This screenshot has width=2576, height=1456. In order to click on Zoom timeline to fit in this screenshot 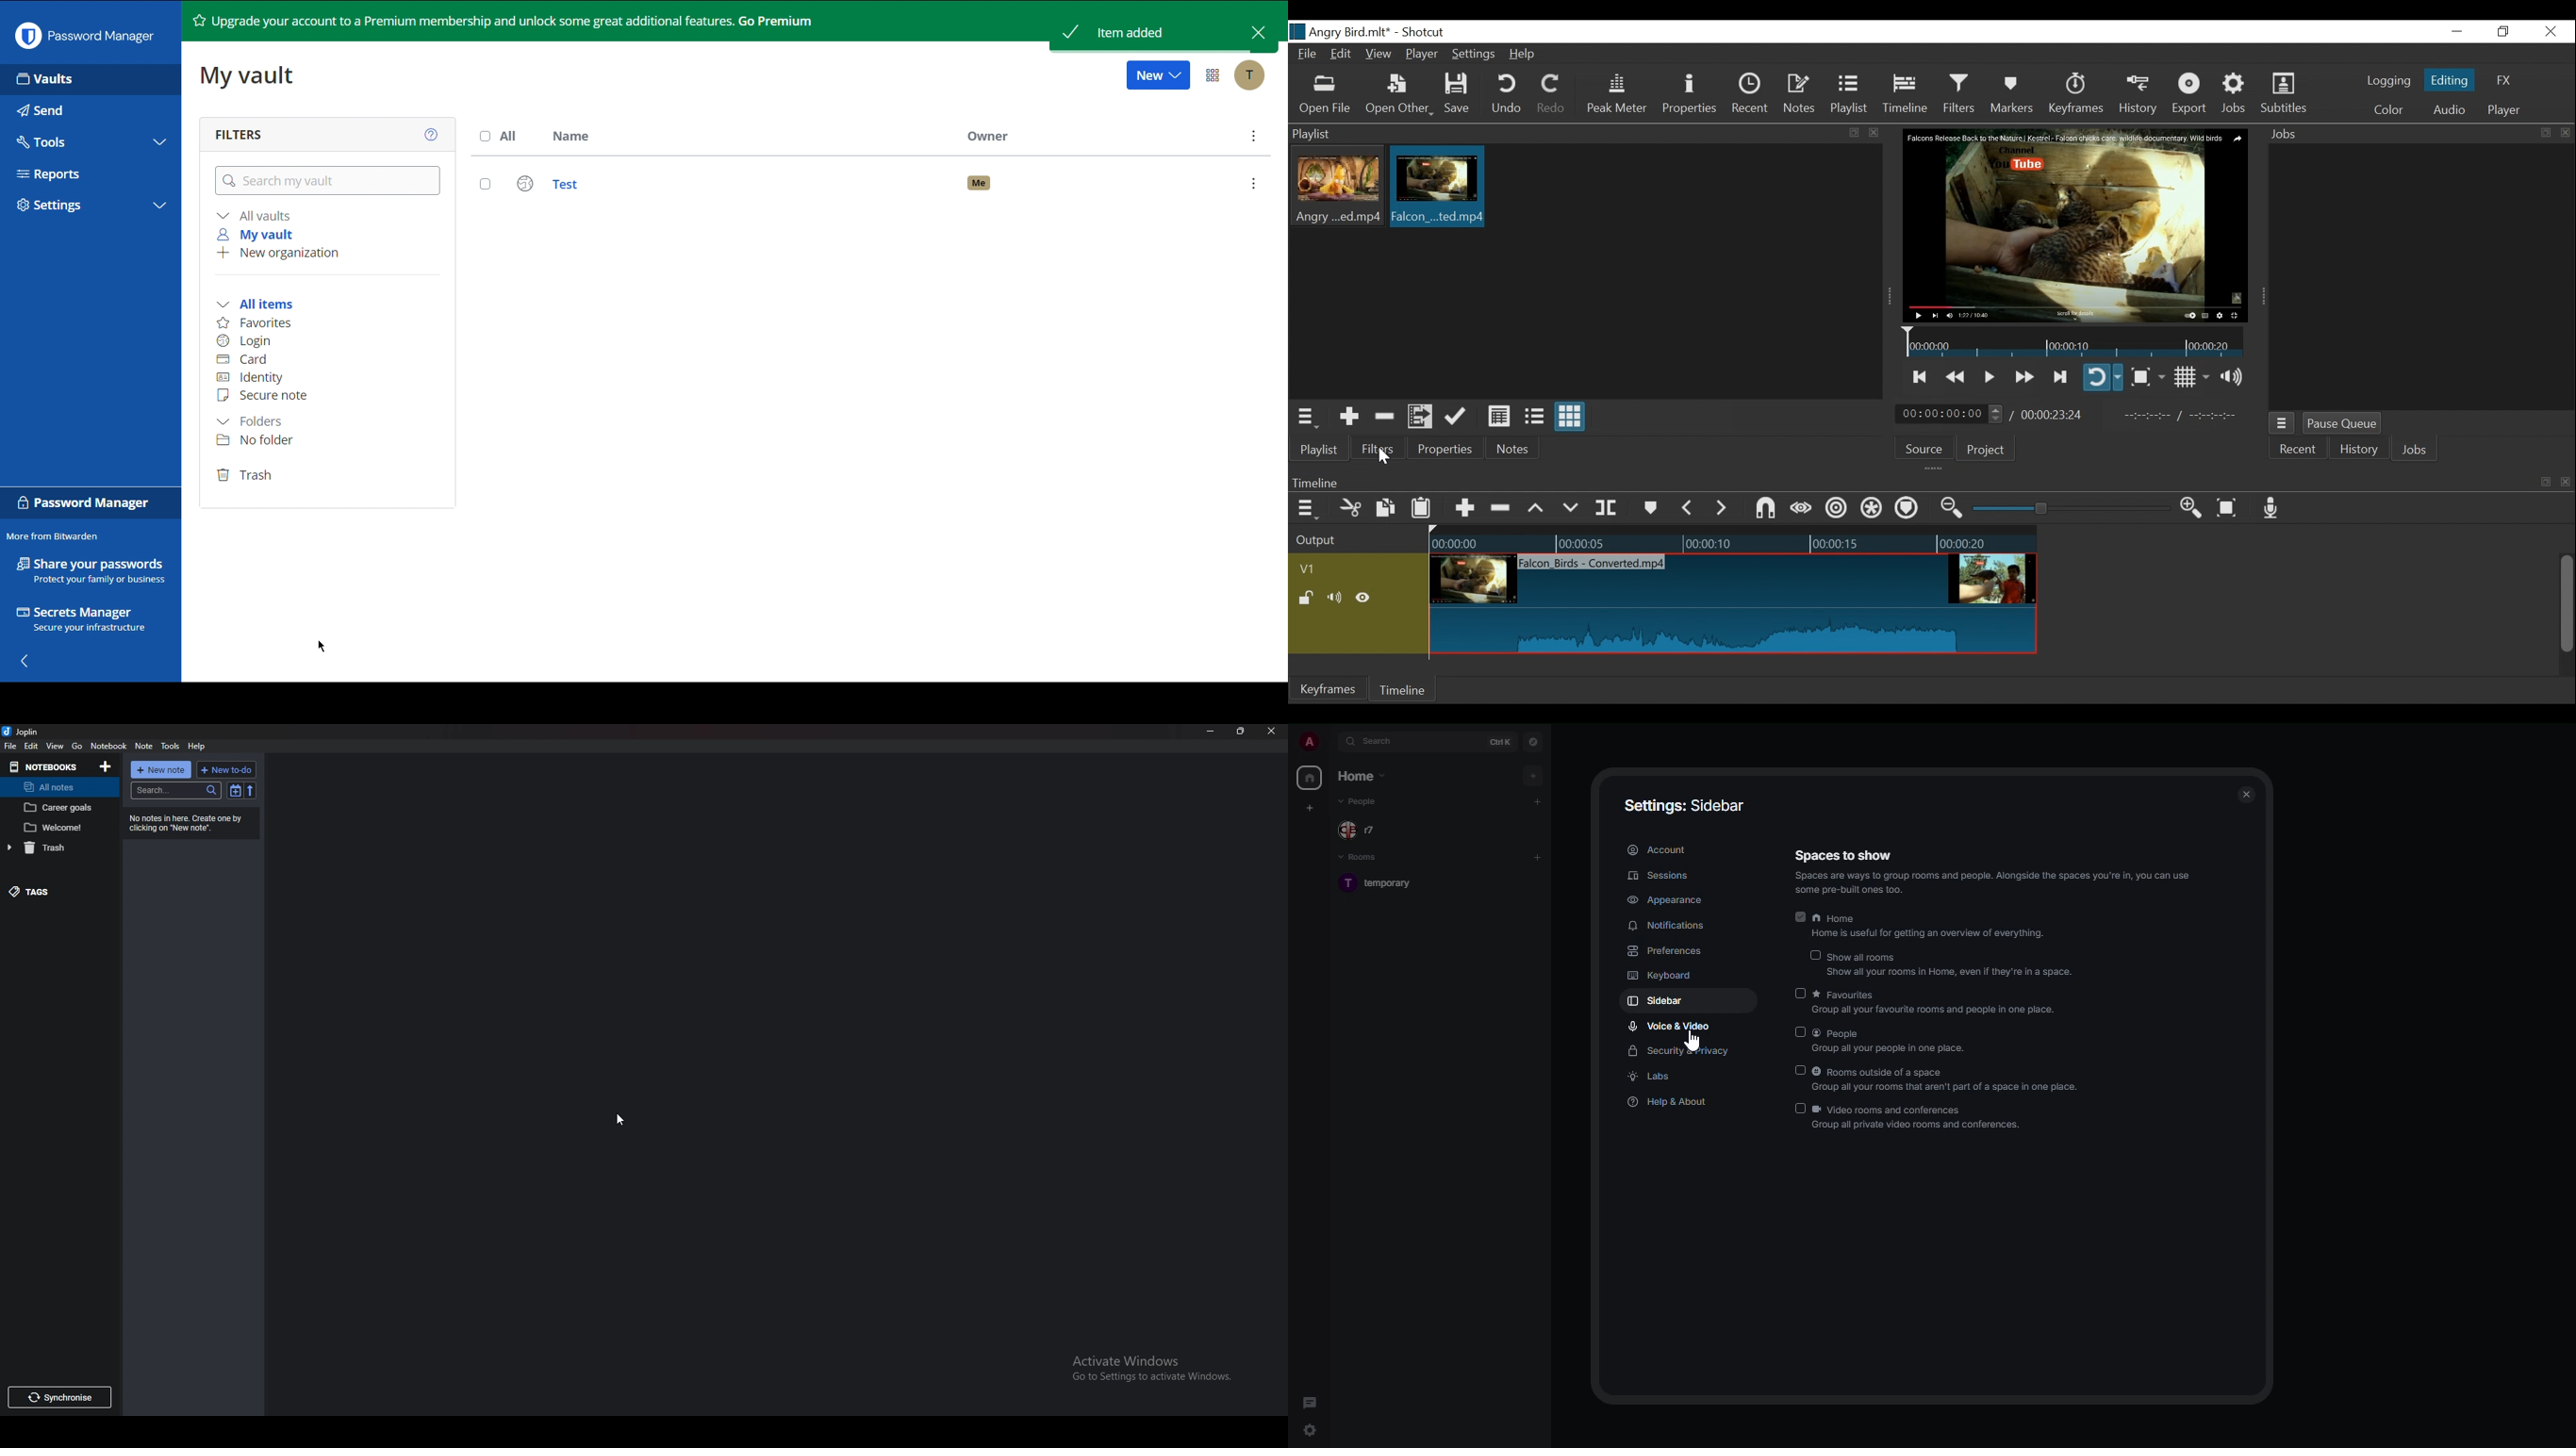, I will do `click(2232, 507)`.